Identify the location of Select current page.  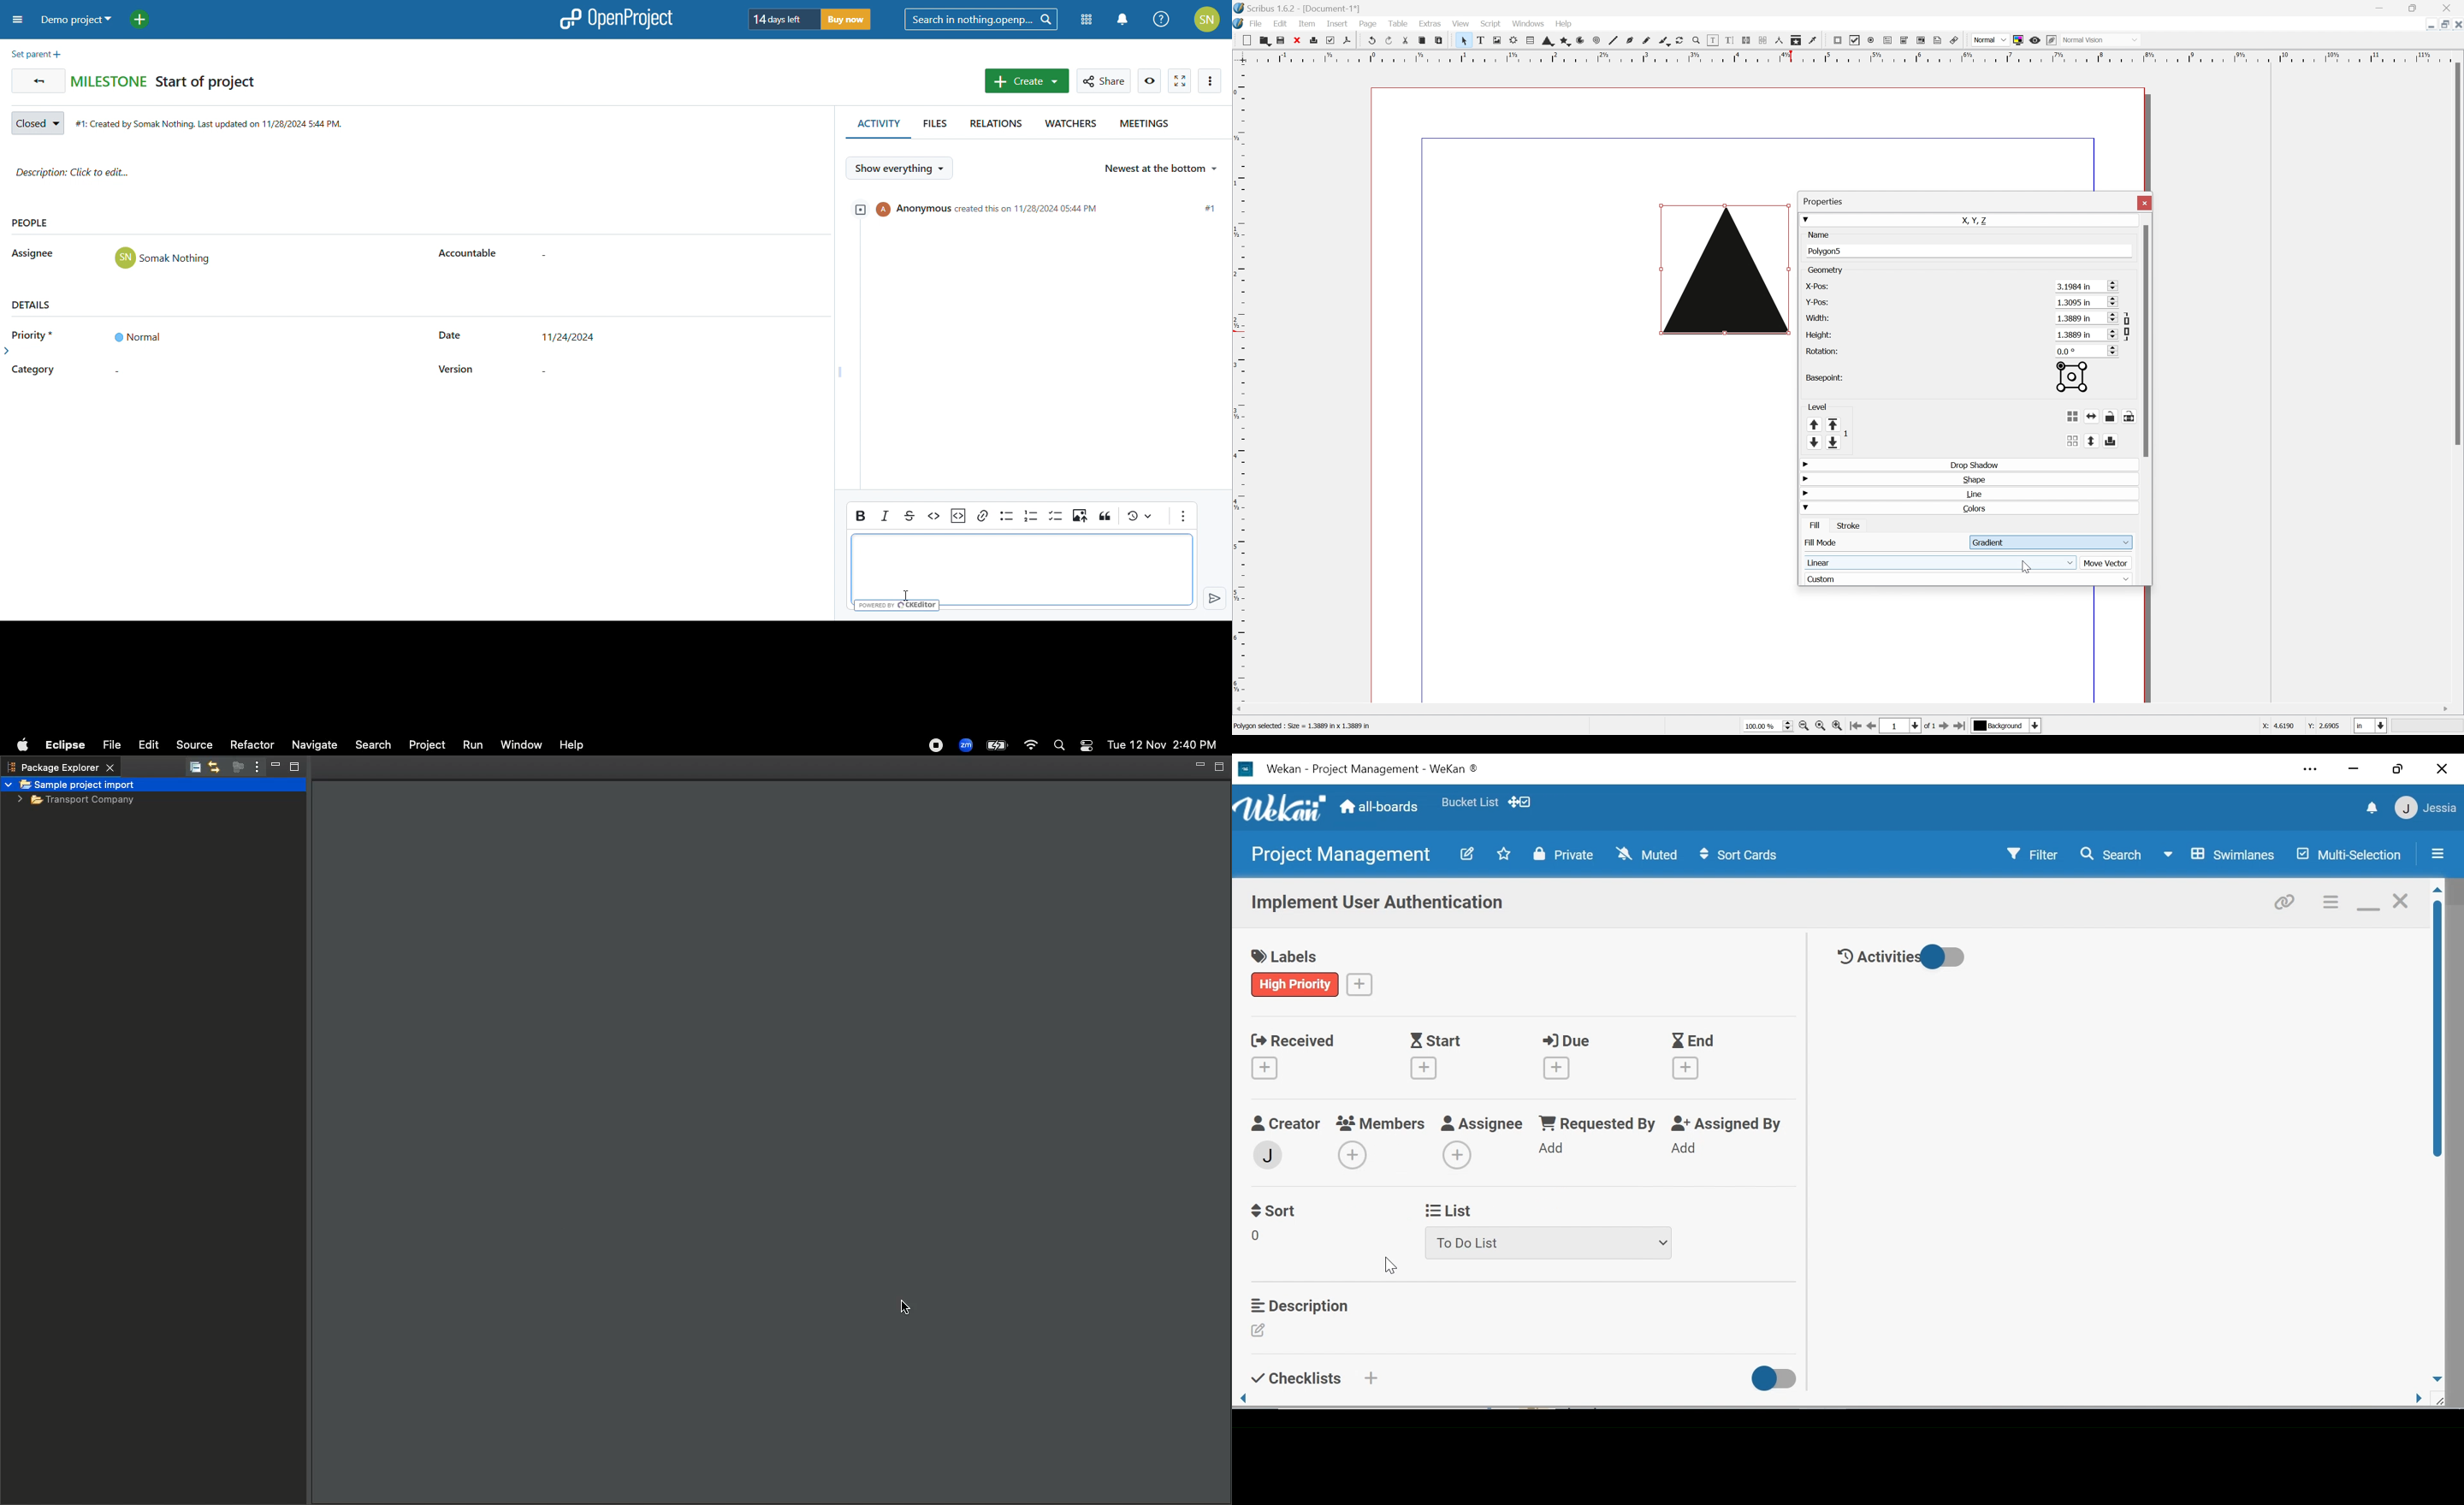
(1912, 726).